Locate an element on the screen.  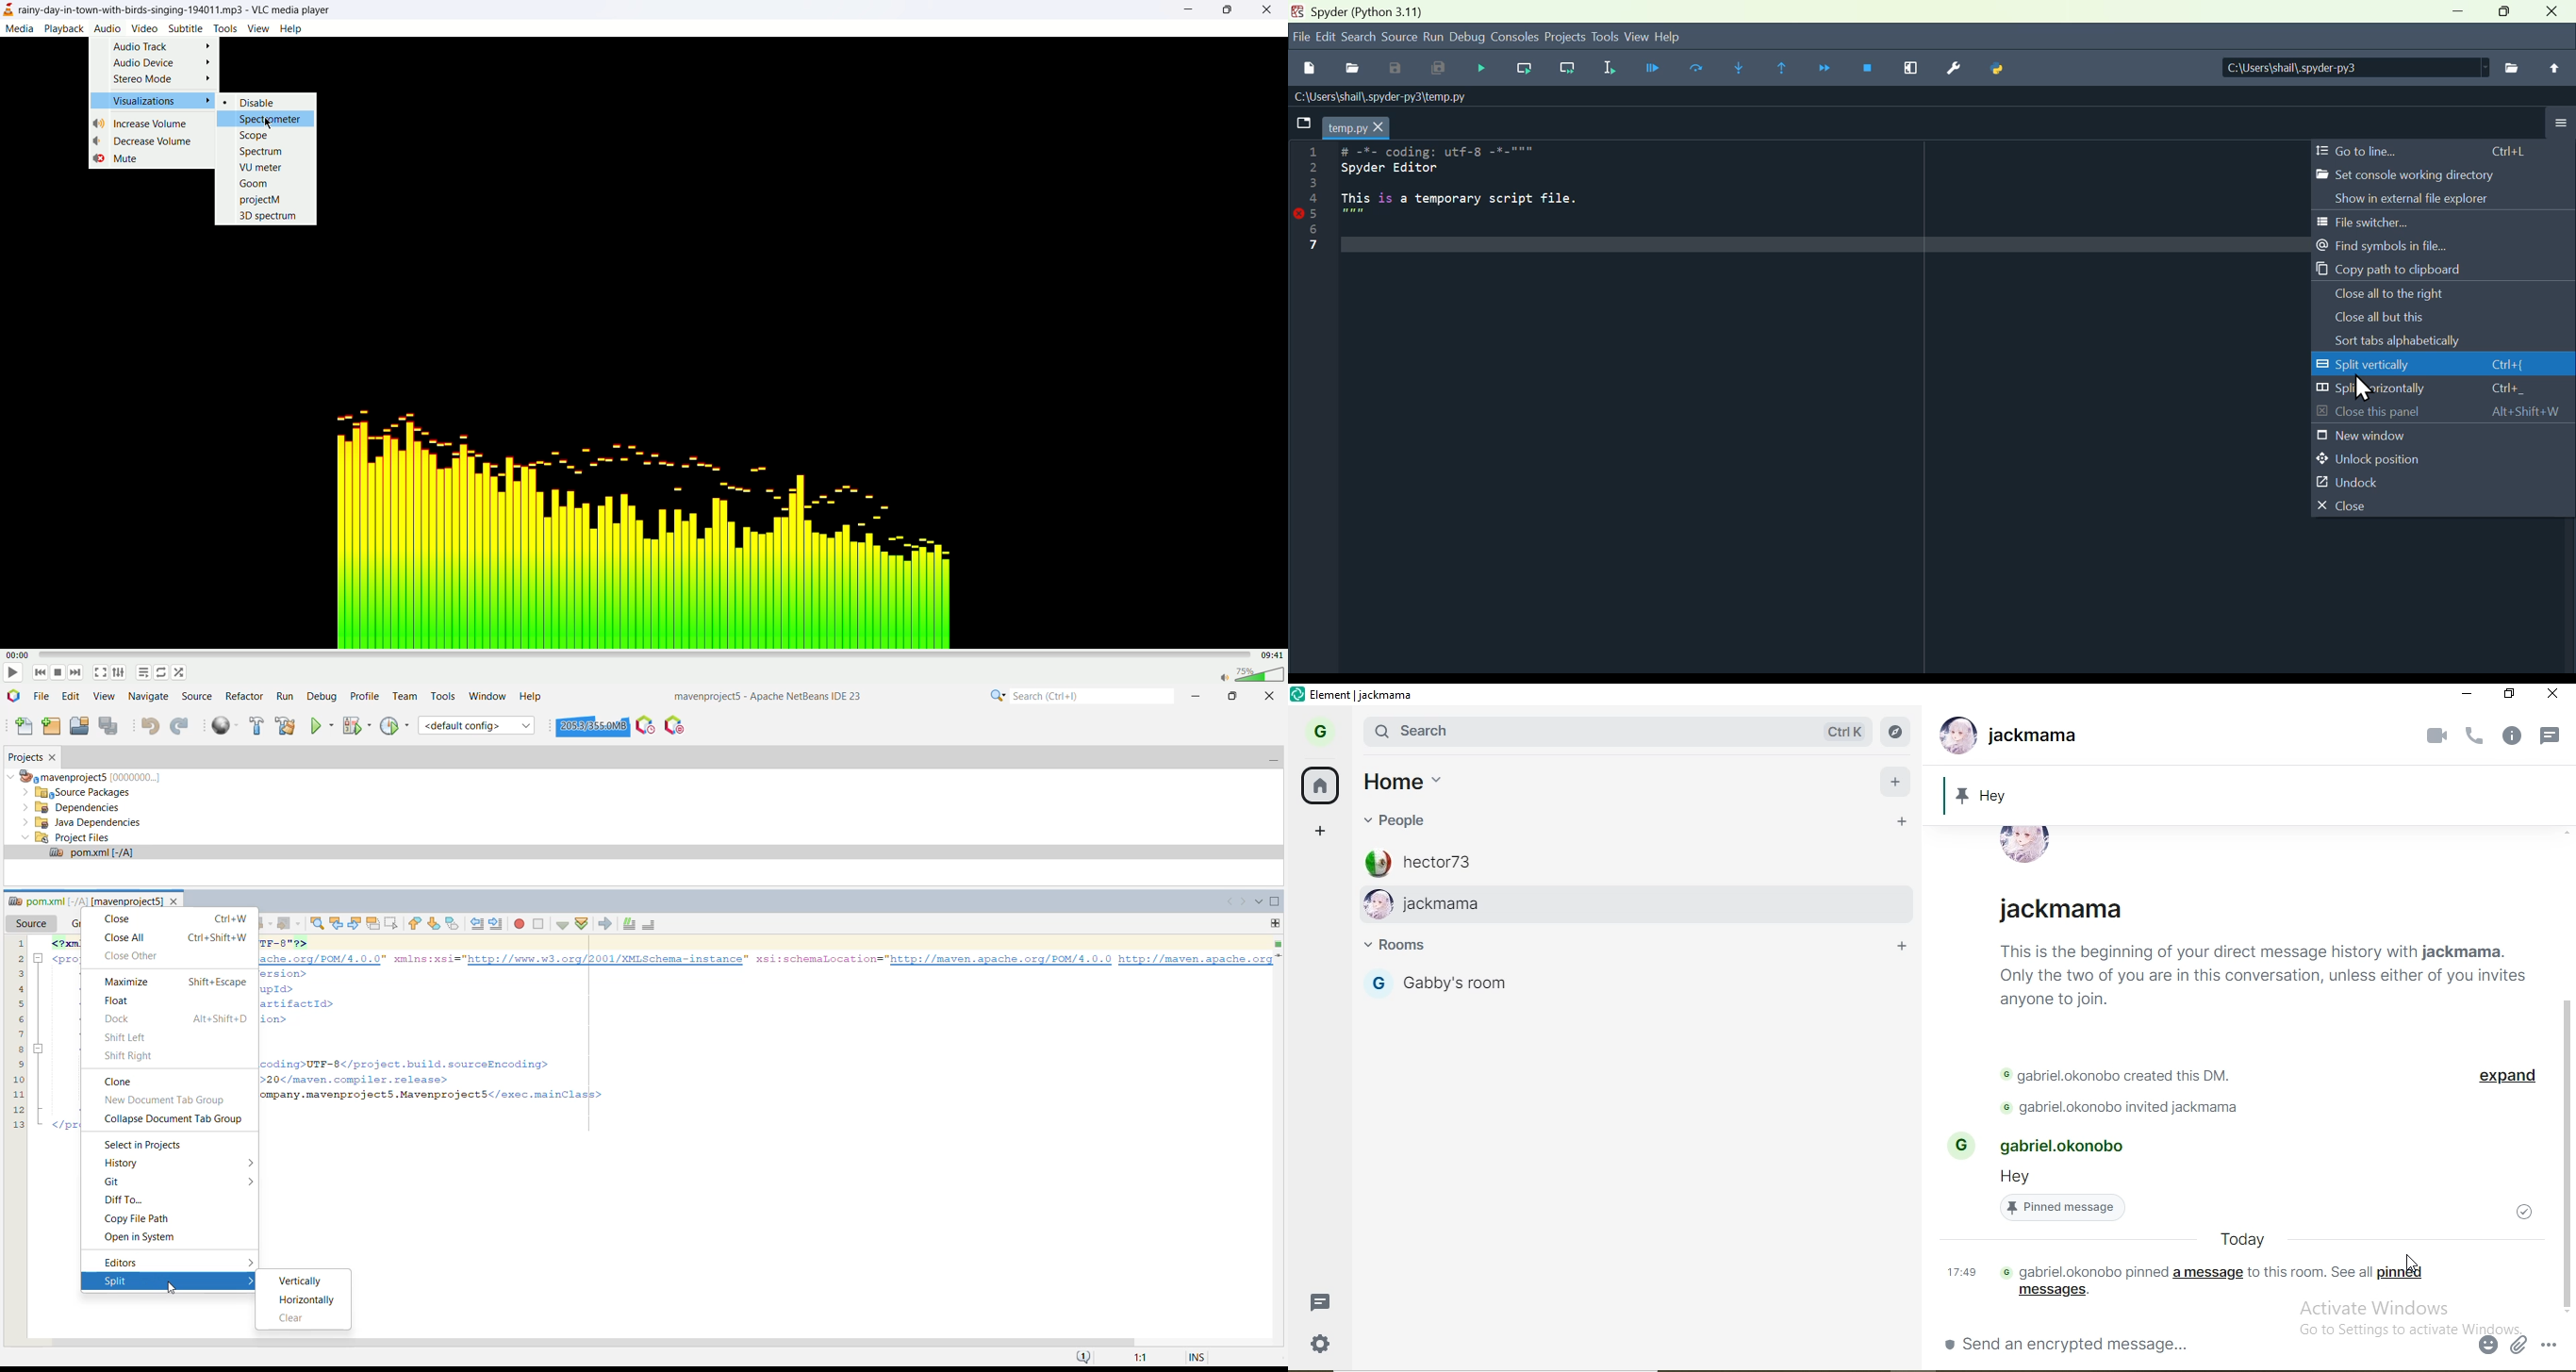
Source is located at coordinates (34, 924).